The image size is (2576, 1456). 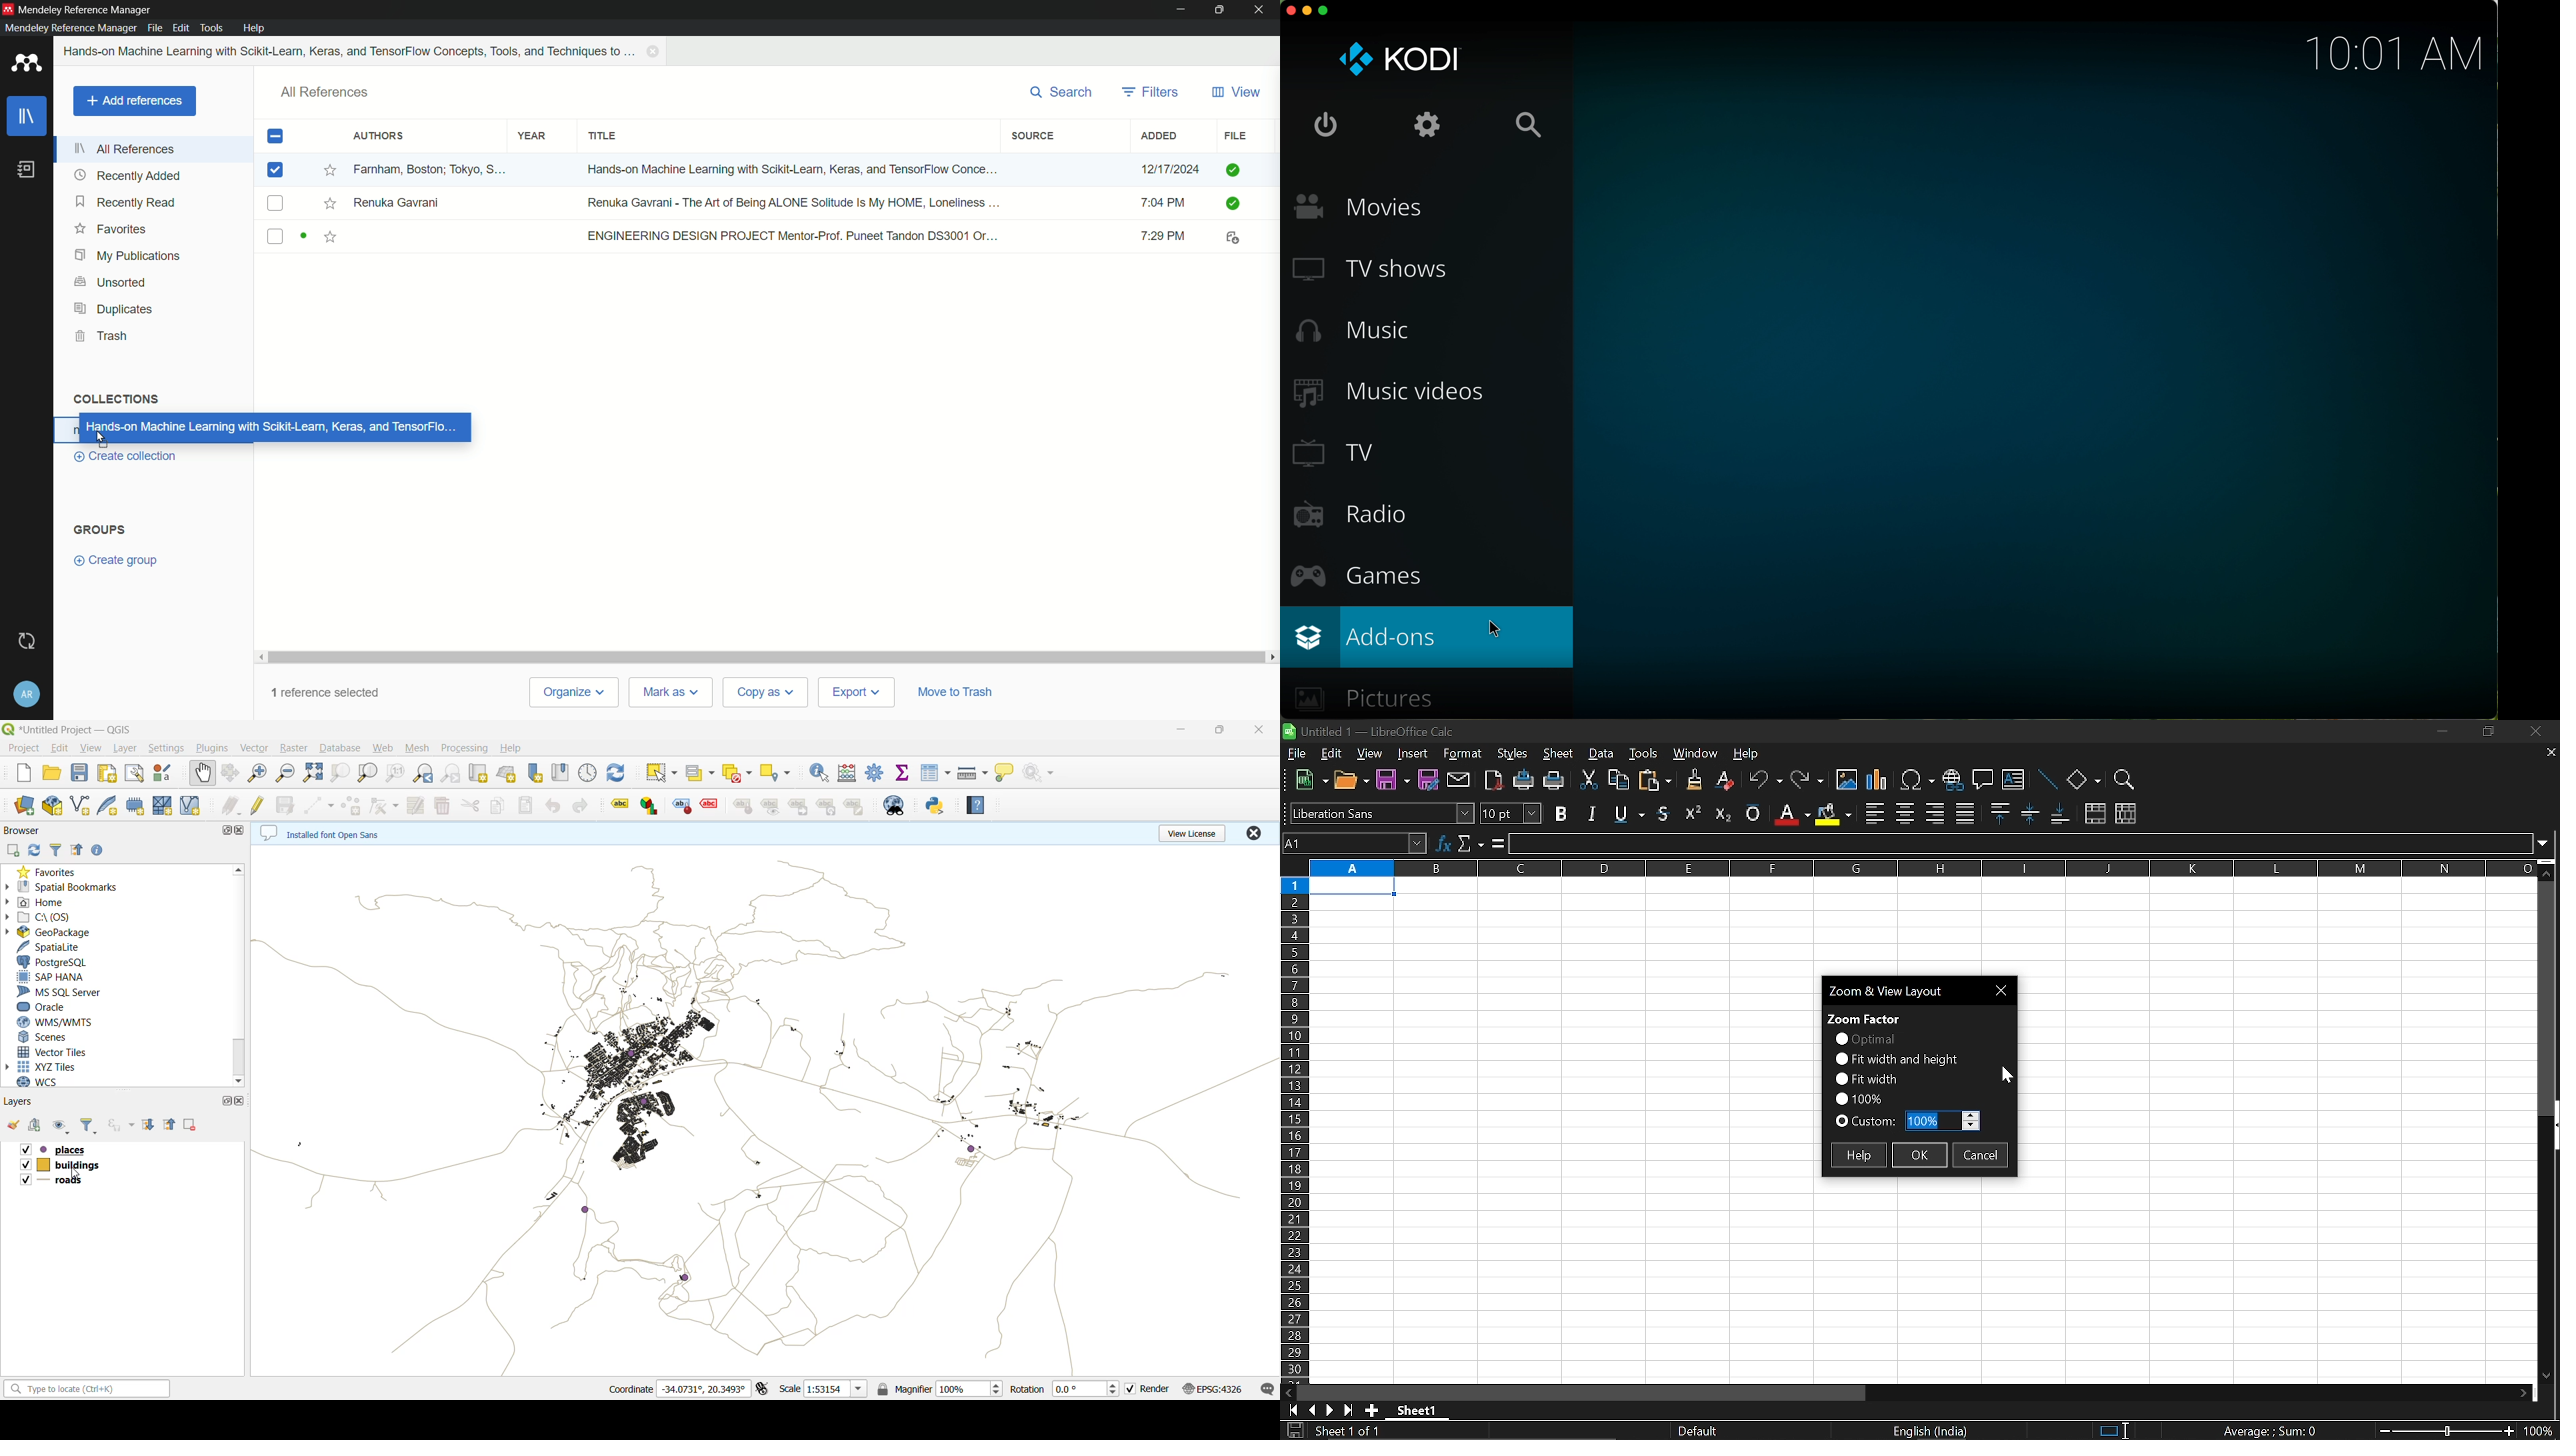 I want to click on strikethough, so click(x=1630, y=812).